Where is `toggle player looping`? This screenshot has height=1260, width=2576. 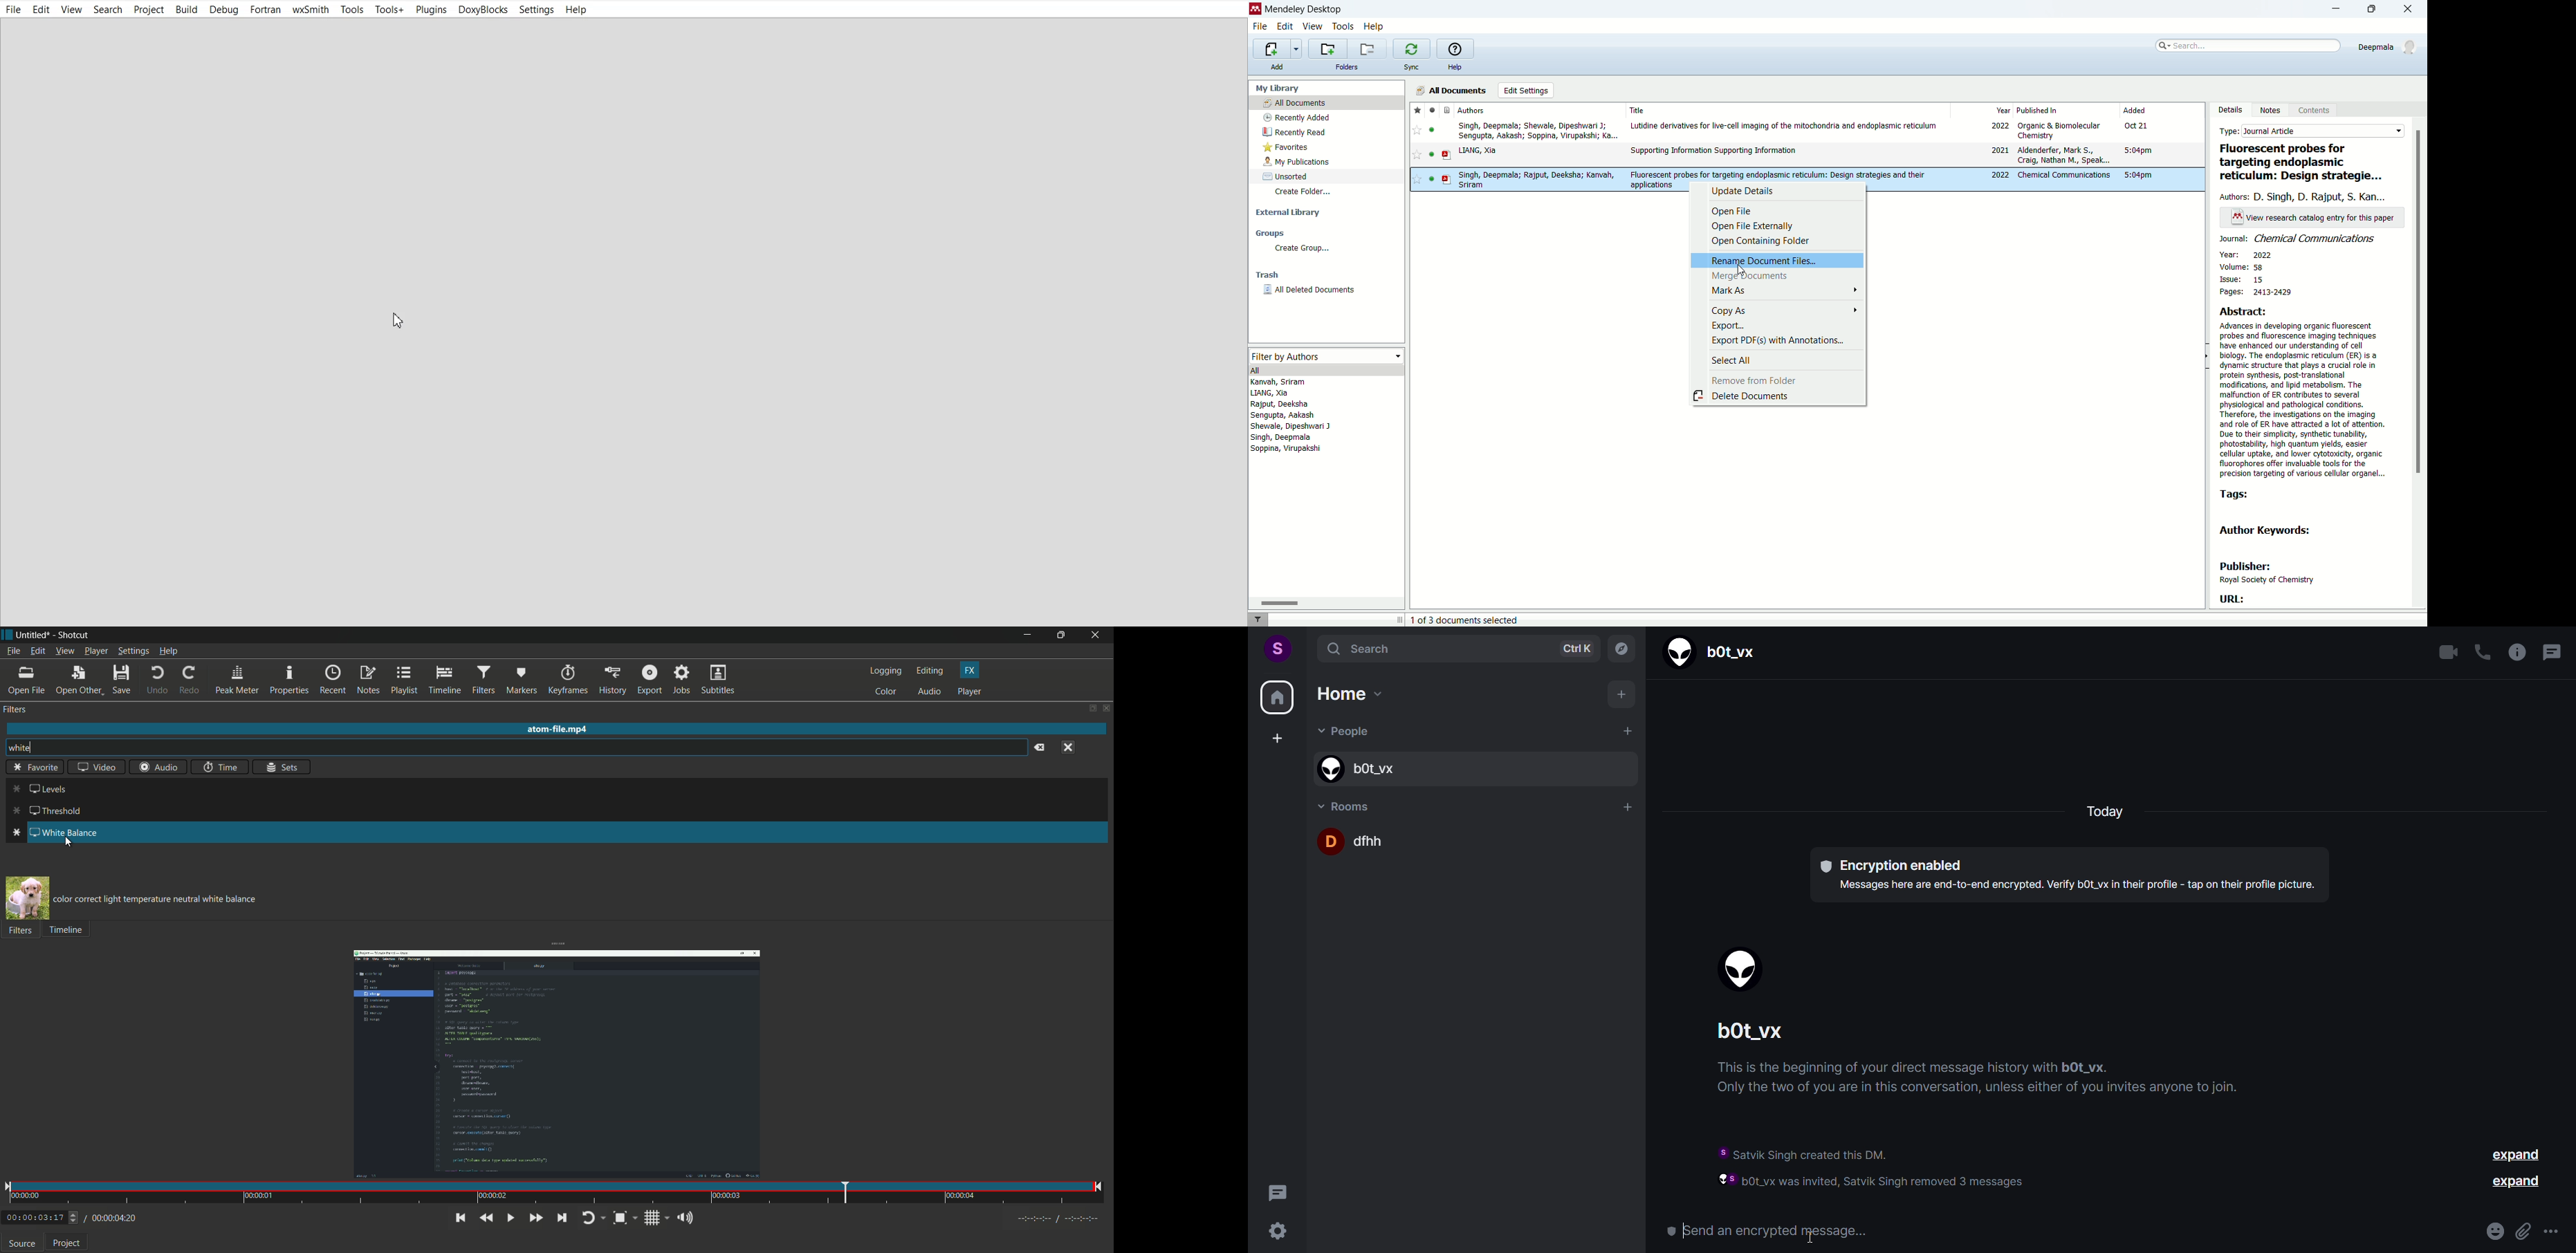 toggle player looping is located at coordinates (594, 1218).